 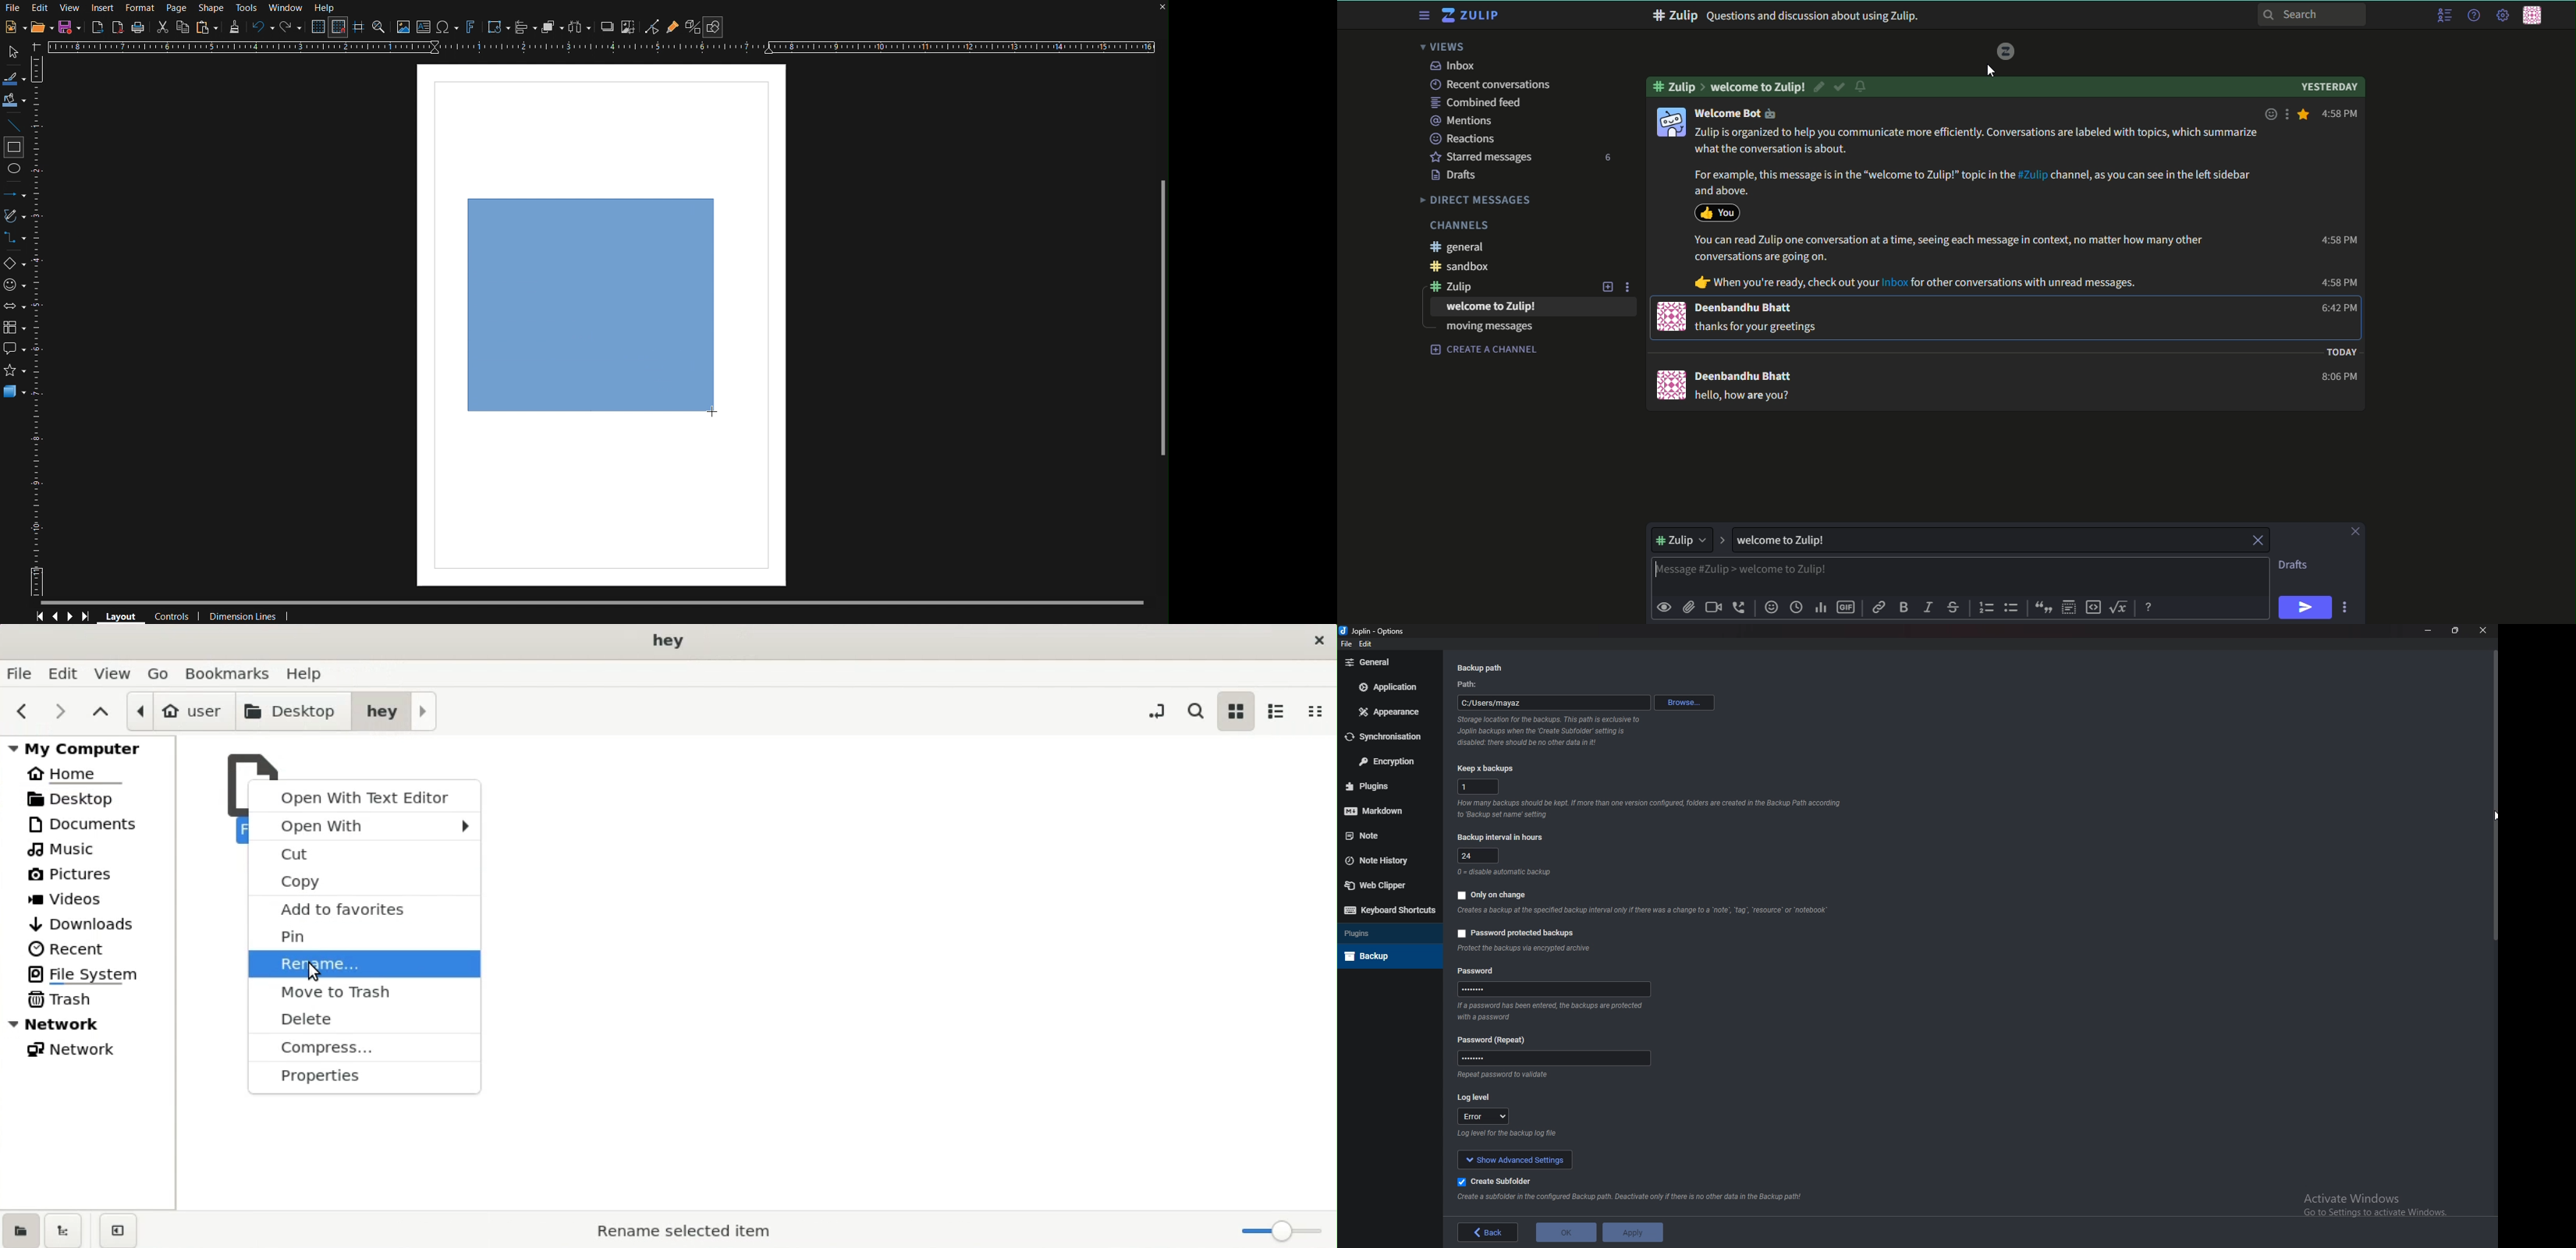 I want to click on Deenbandhu Bhatt, so click(x=1745, y=375).